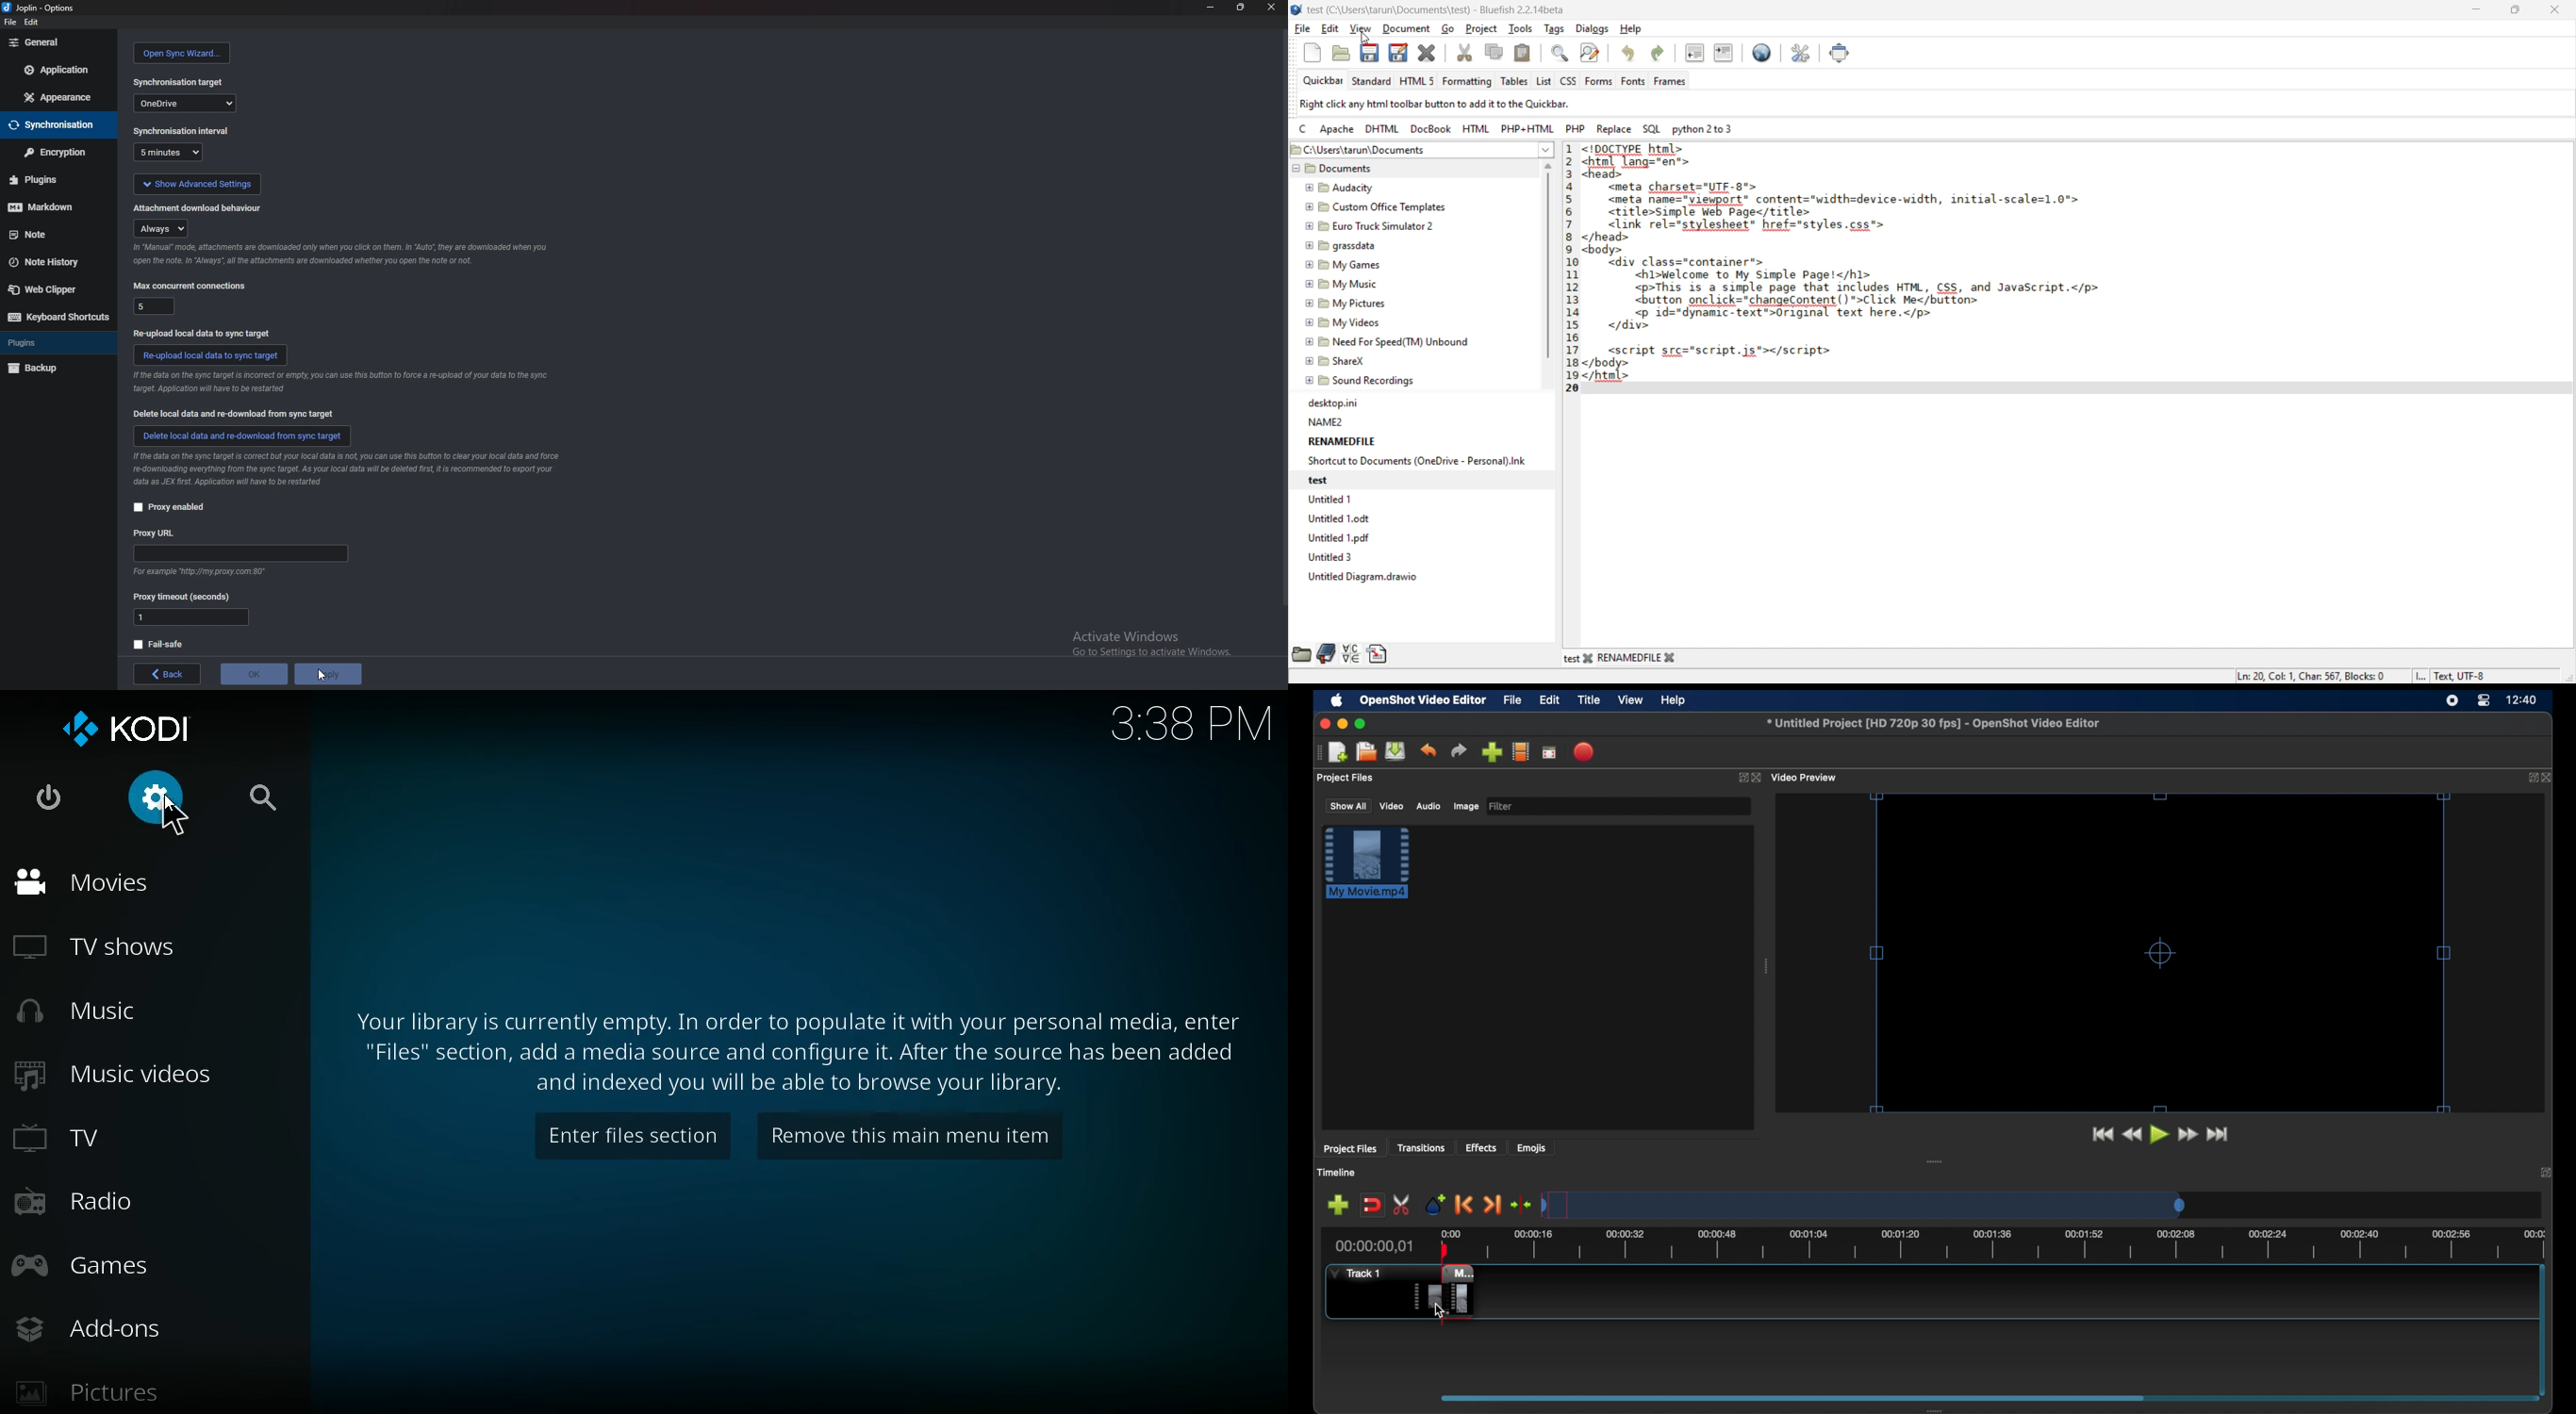  What do you see at coordinates (926, 1140) in the screenshot?
I see `remove this main menu item` at bounding box center [926, 1140].